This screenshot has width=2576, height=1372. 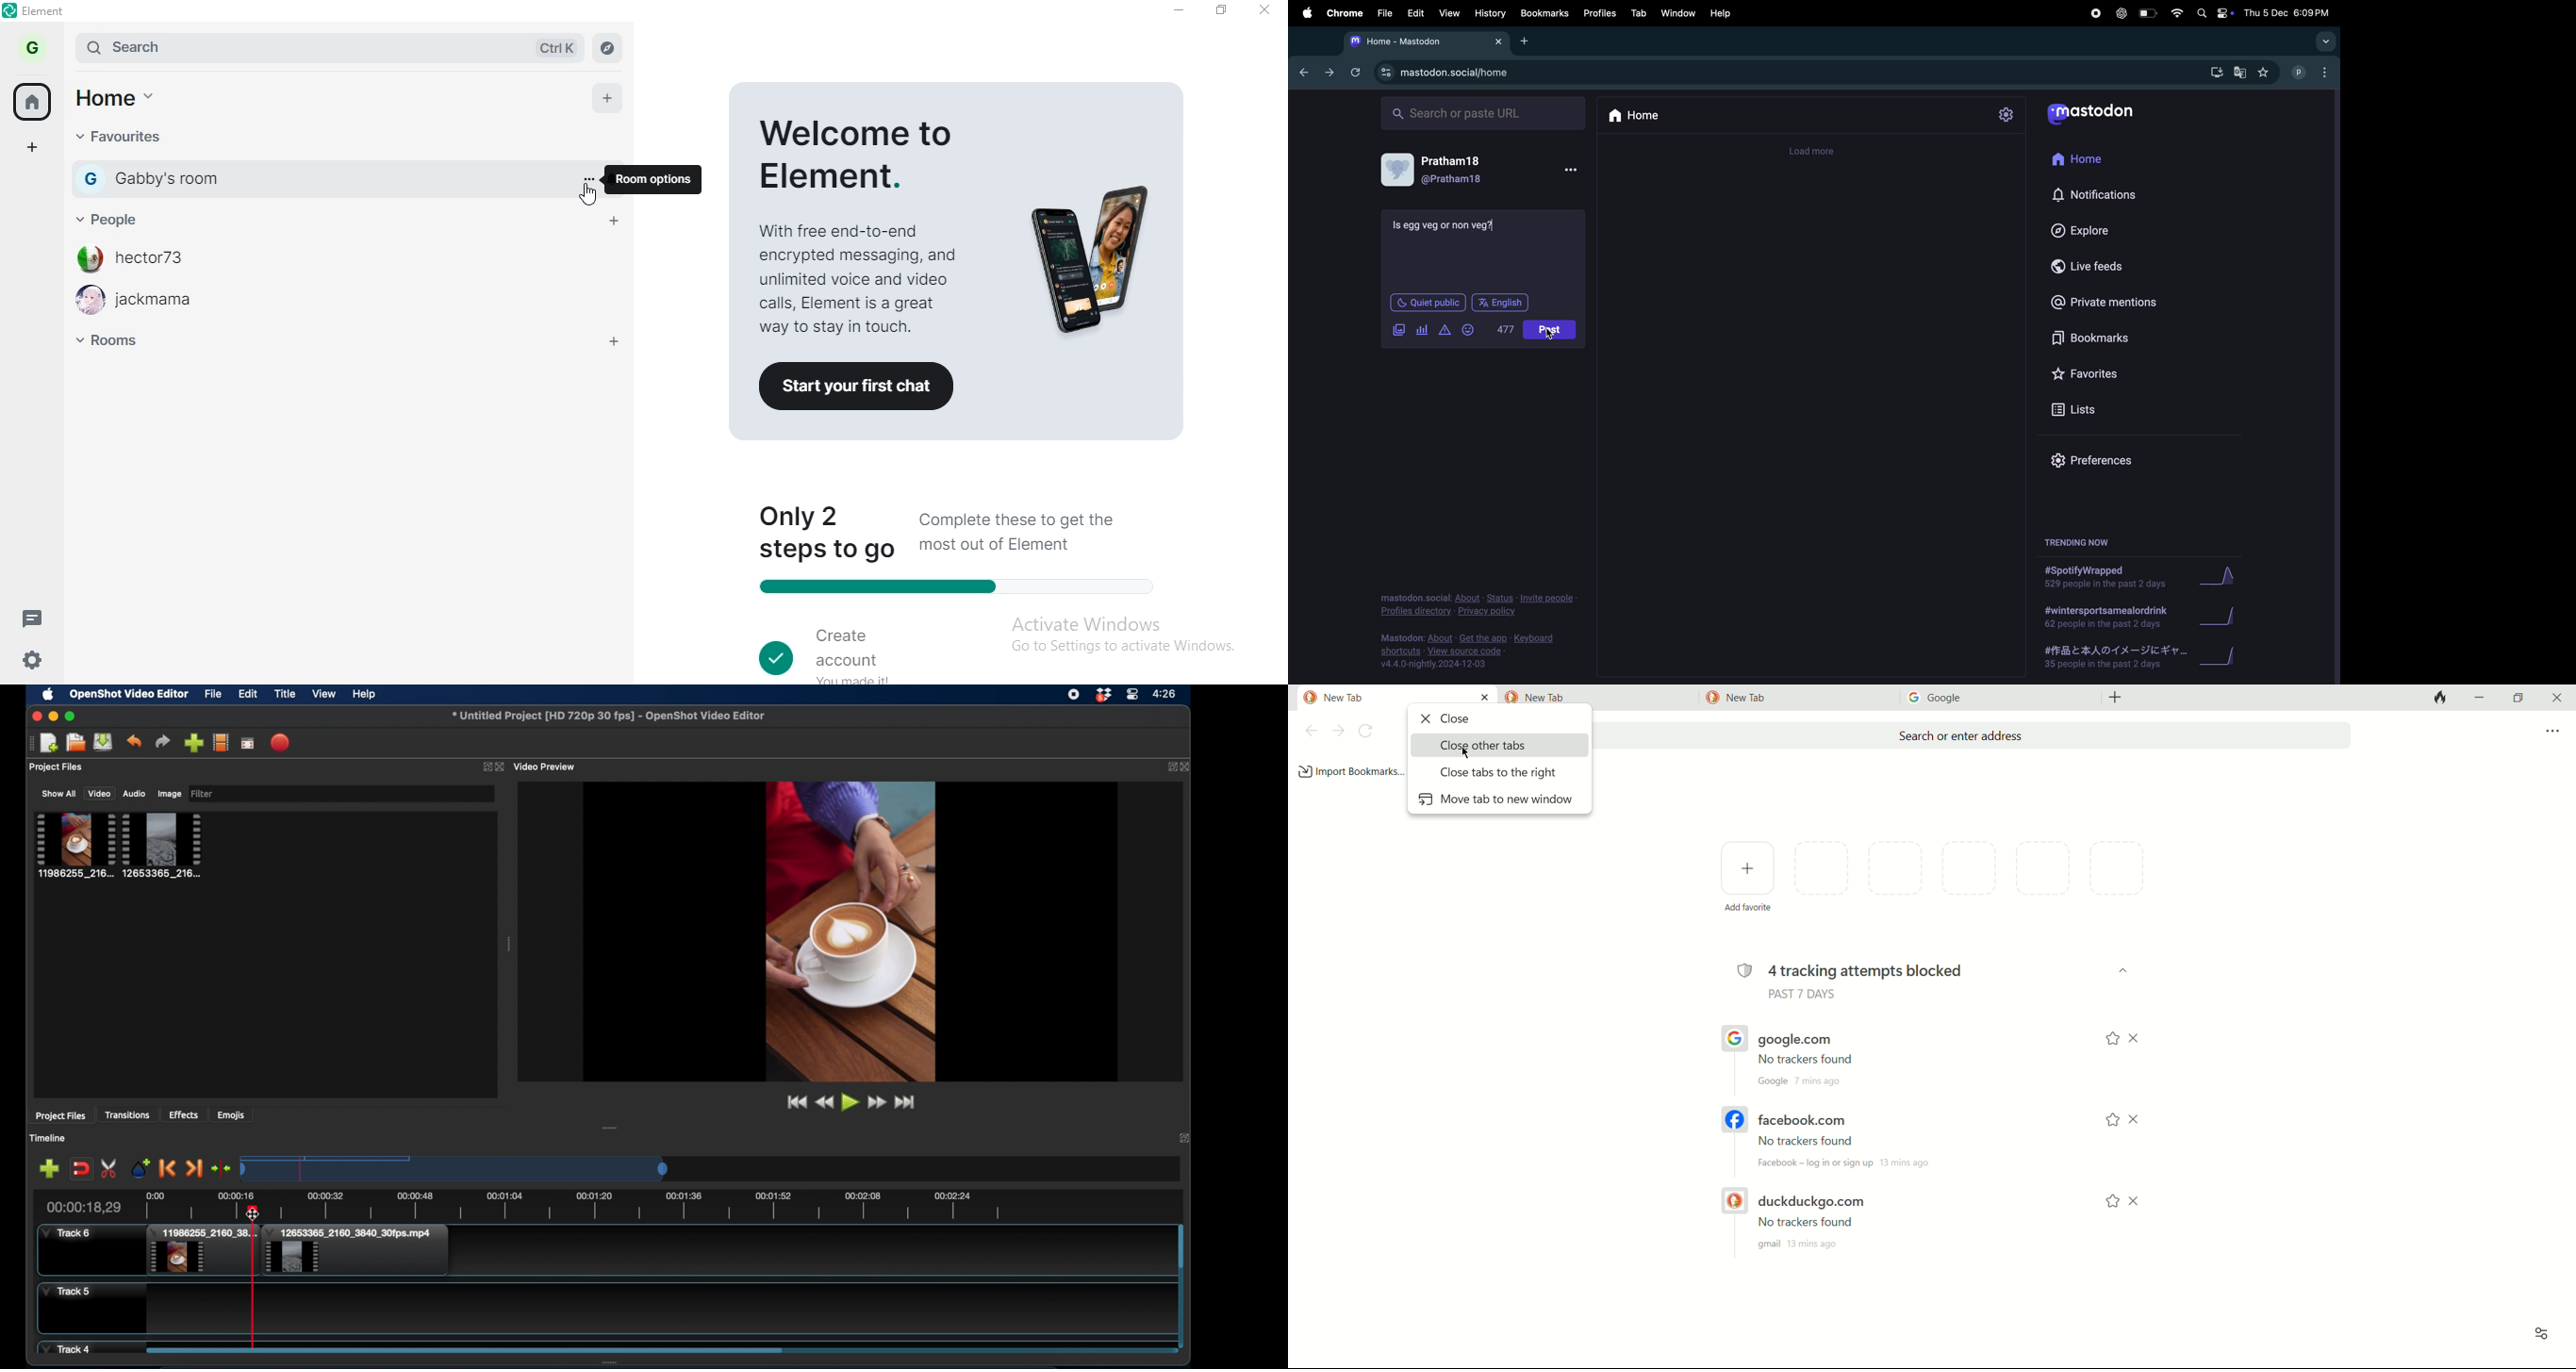 I want to click on close, so click(x=1446, y=719).